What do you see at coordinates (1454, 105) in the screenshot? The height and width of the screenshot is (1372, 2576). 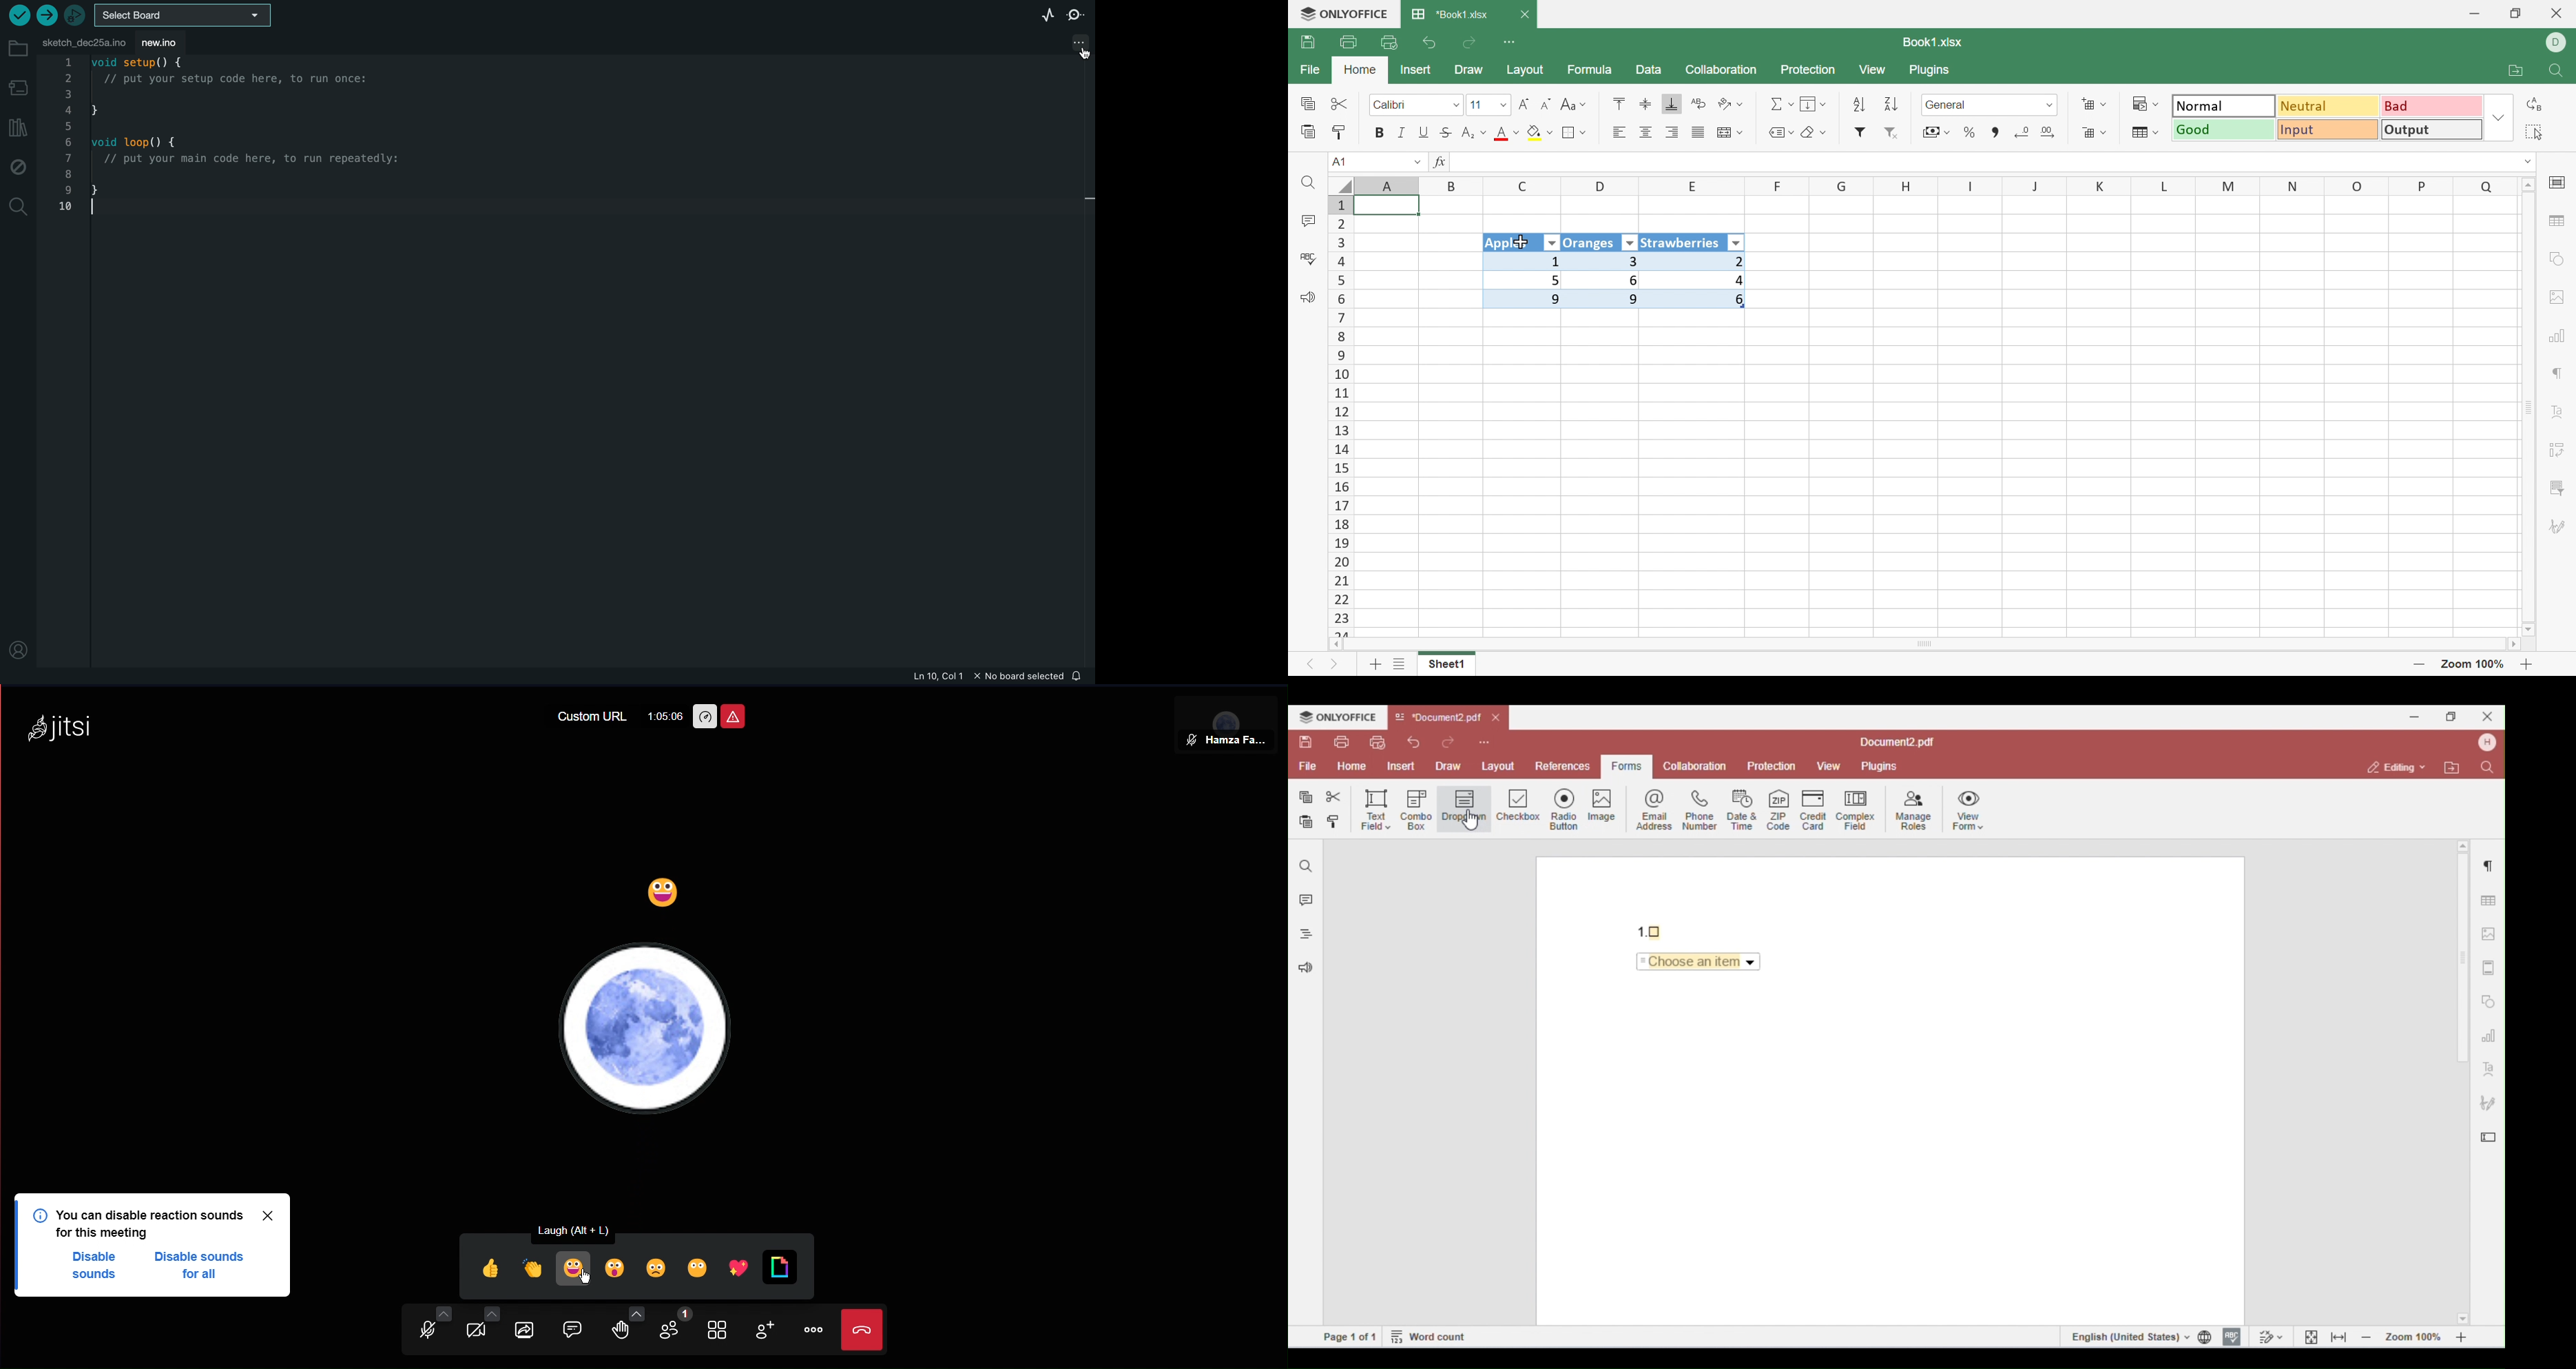 I see `Drop Down` at bounding box center [1454, 105].